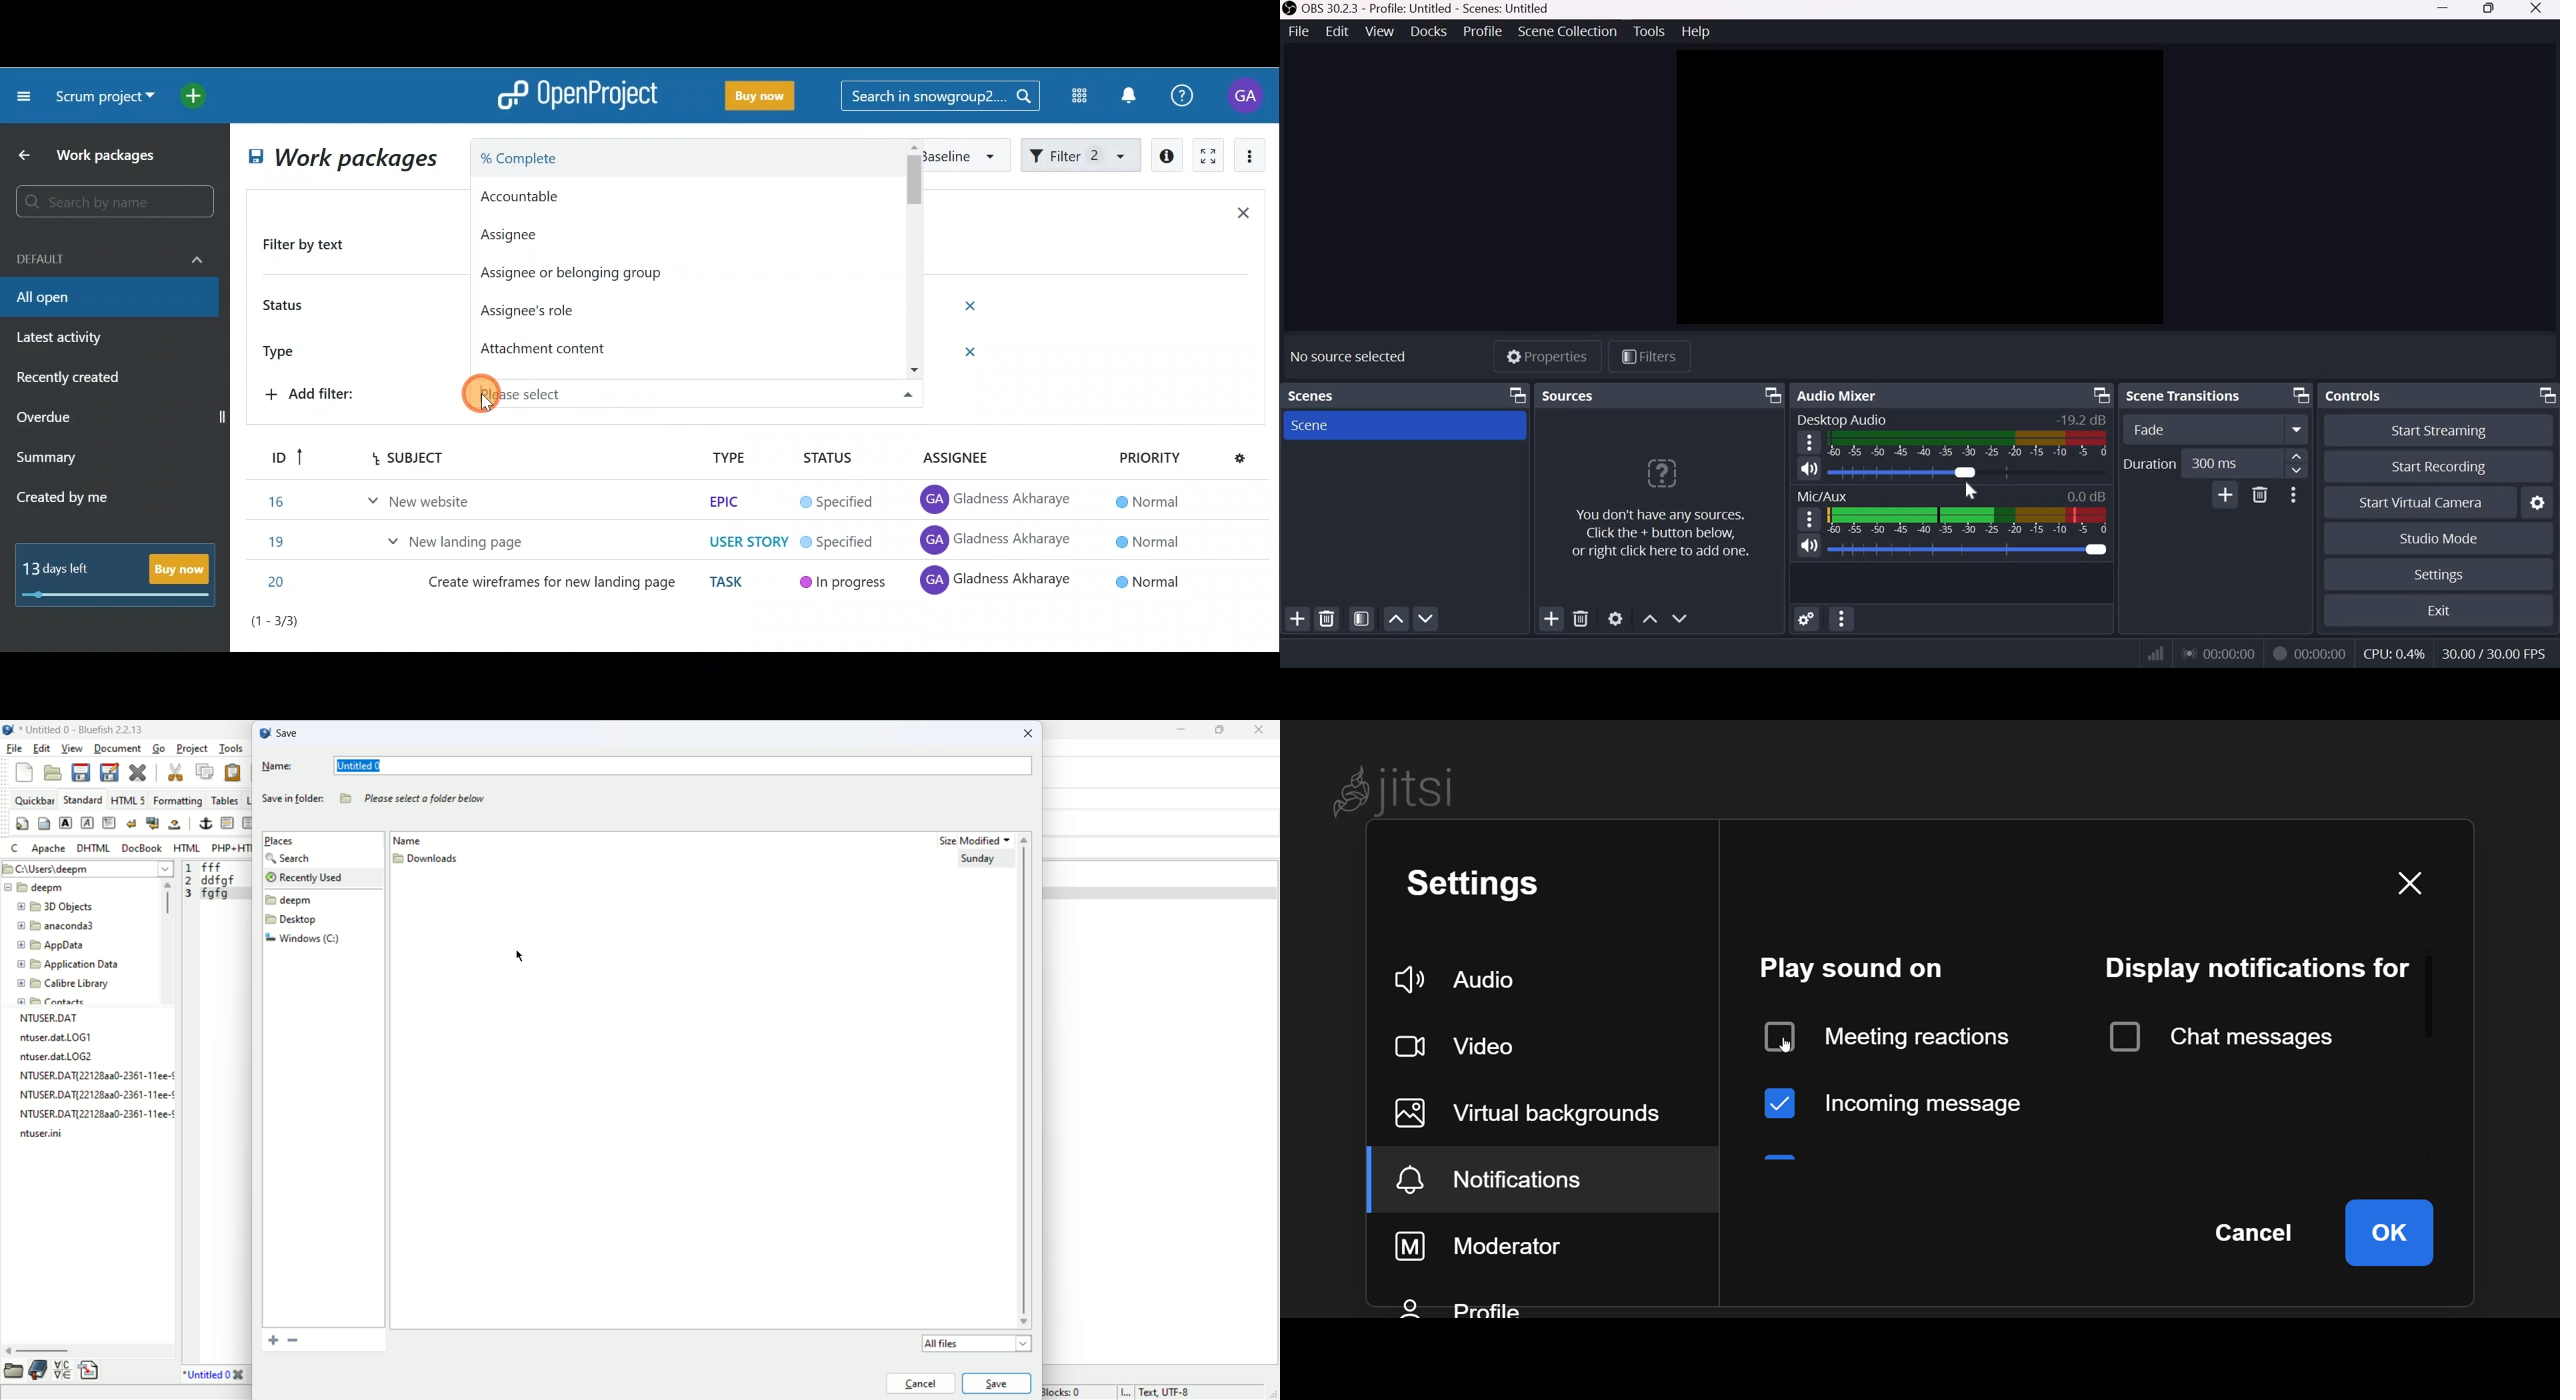 The image size is (2576, 1400). Describe the element at coordinates (1905, 471) in the screenshot. I see `Audio Slider` at that location.